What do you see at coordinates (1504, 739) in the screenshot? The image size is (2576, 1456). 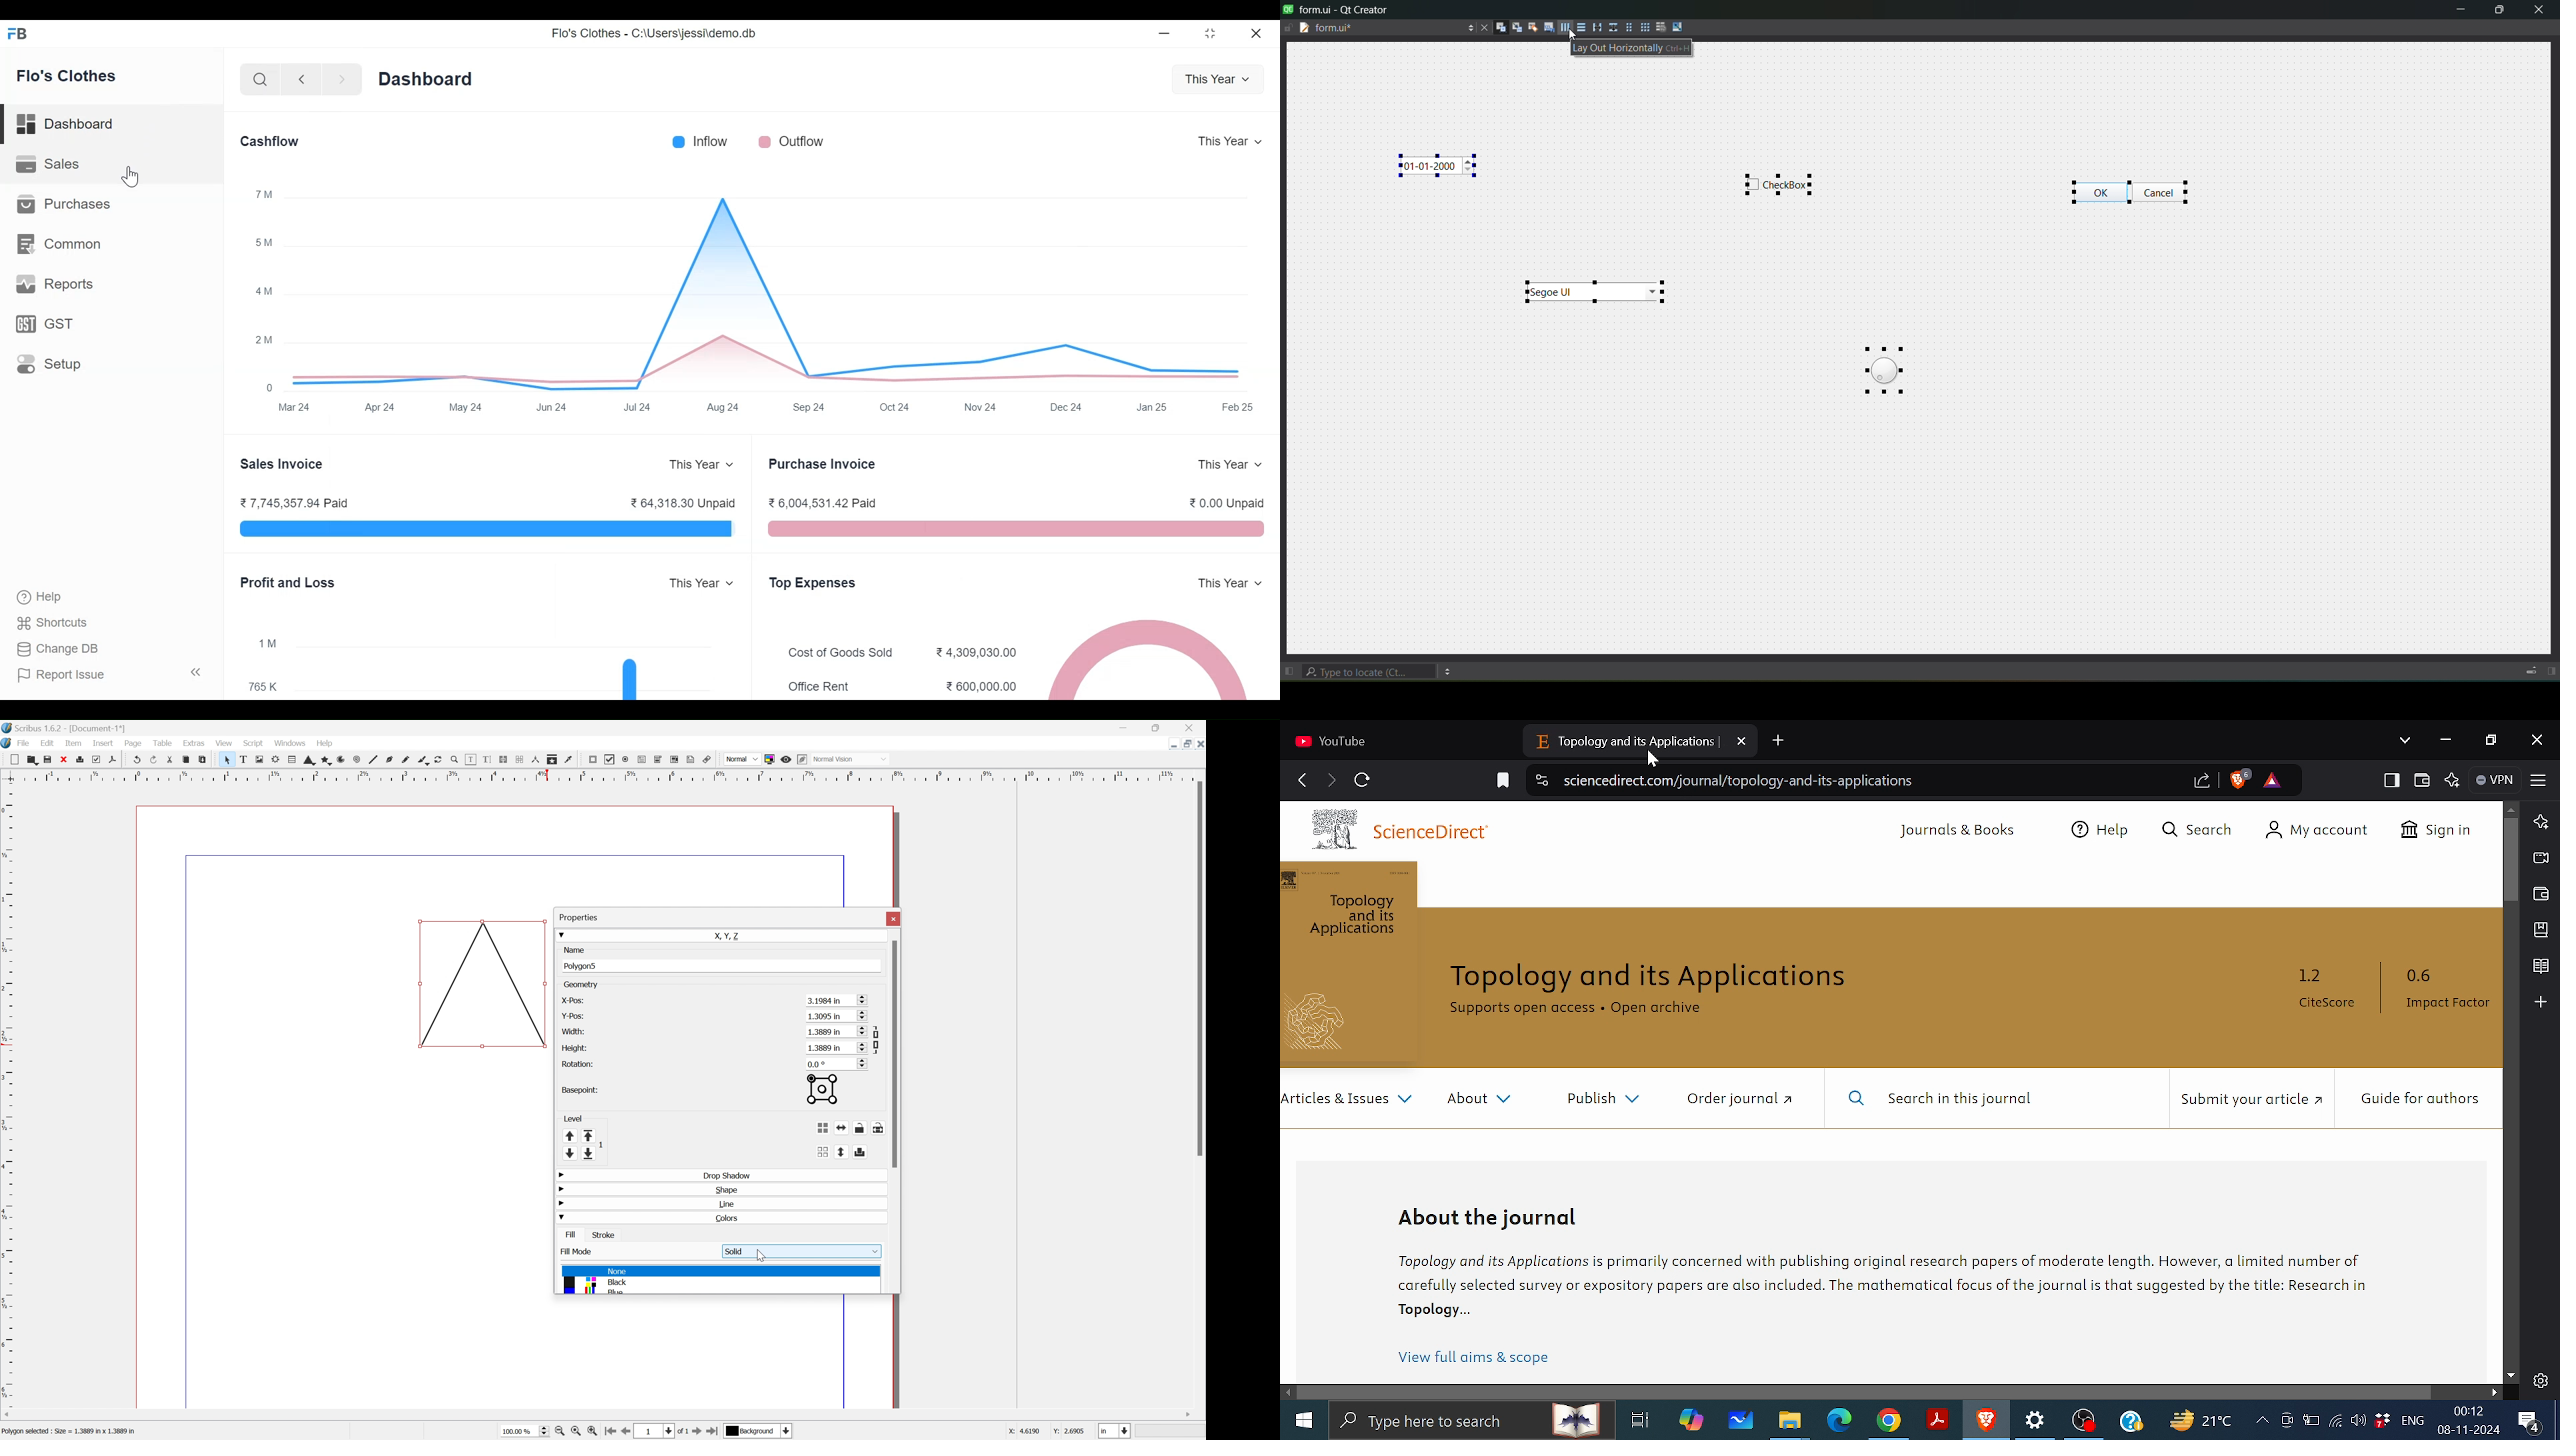 I see `Close current tab` at bounding box center [1504, 739].